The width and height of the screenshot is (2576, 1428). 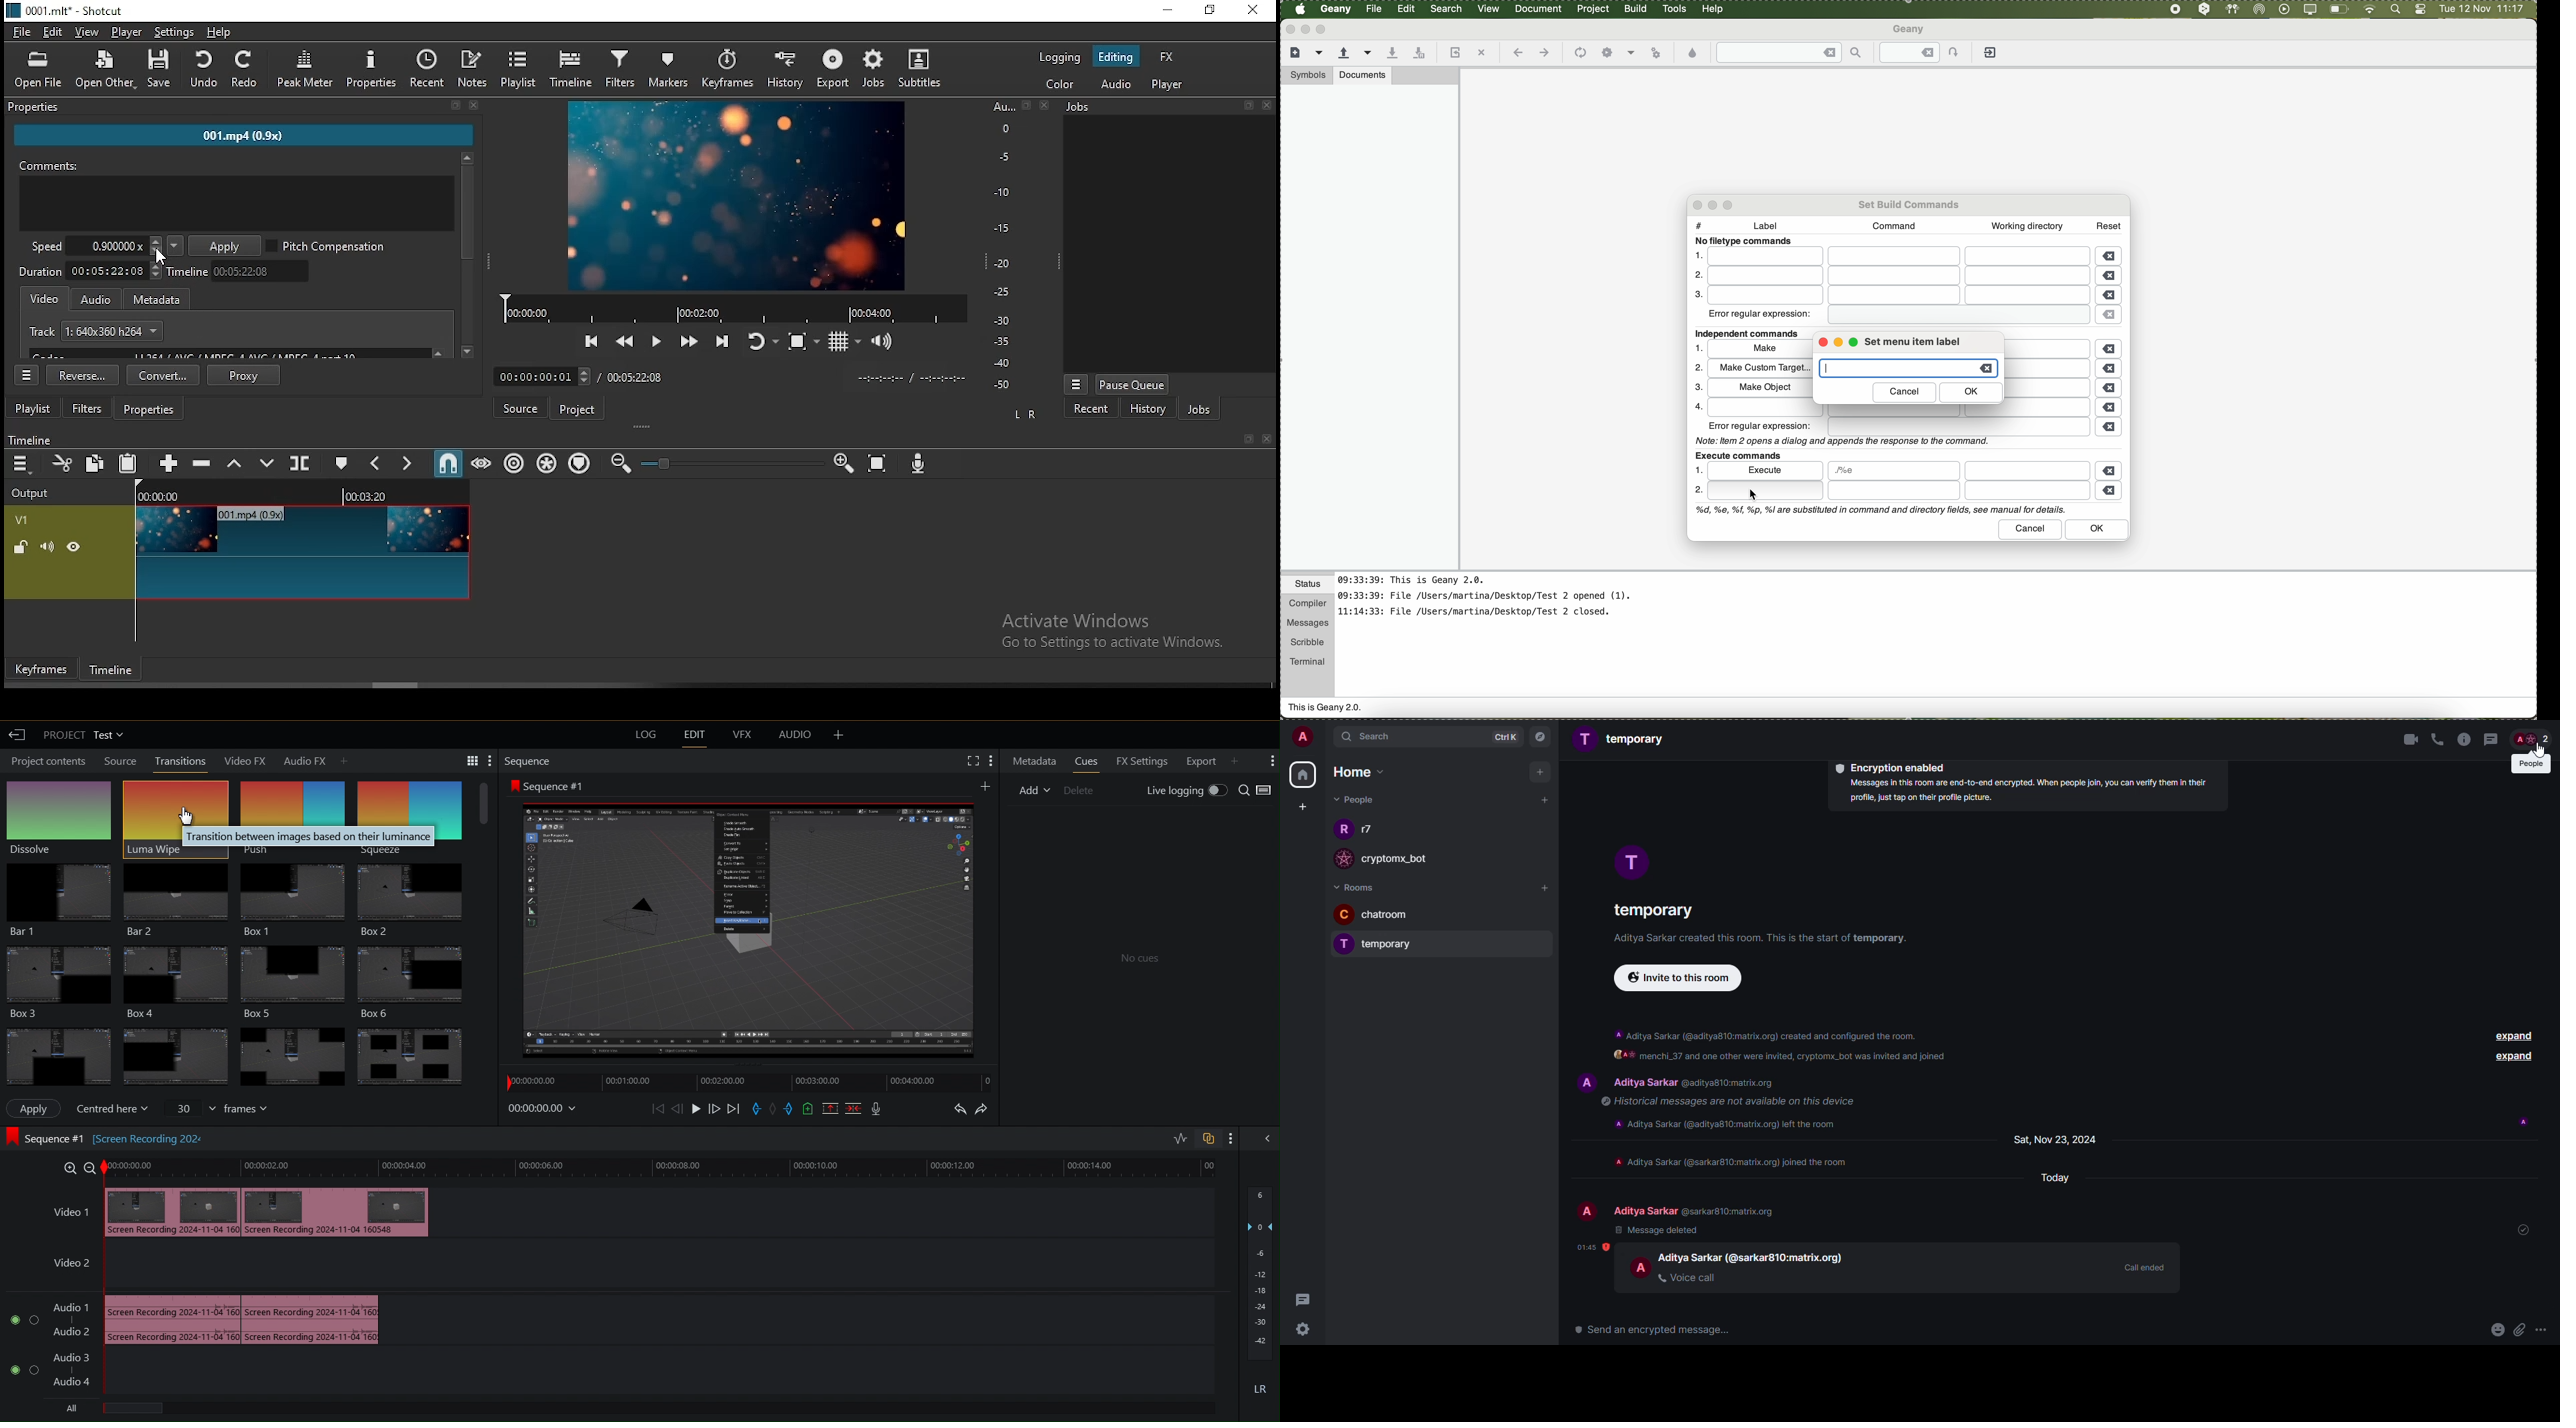 I want to click on notes, so click(x=472, y=69).